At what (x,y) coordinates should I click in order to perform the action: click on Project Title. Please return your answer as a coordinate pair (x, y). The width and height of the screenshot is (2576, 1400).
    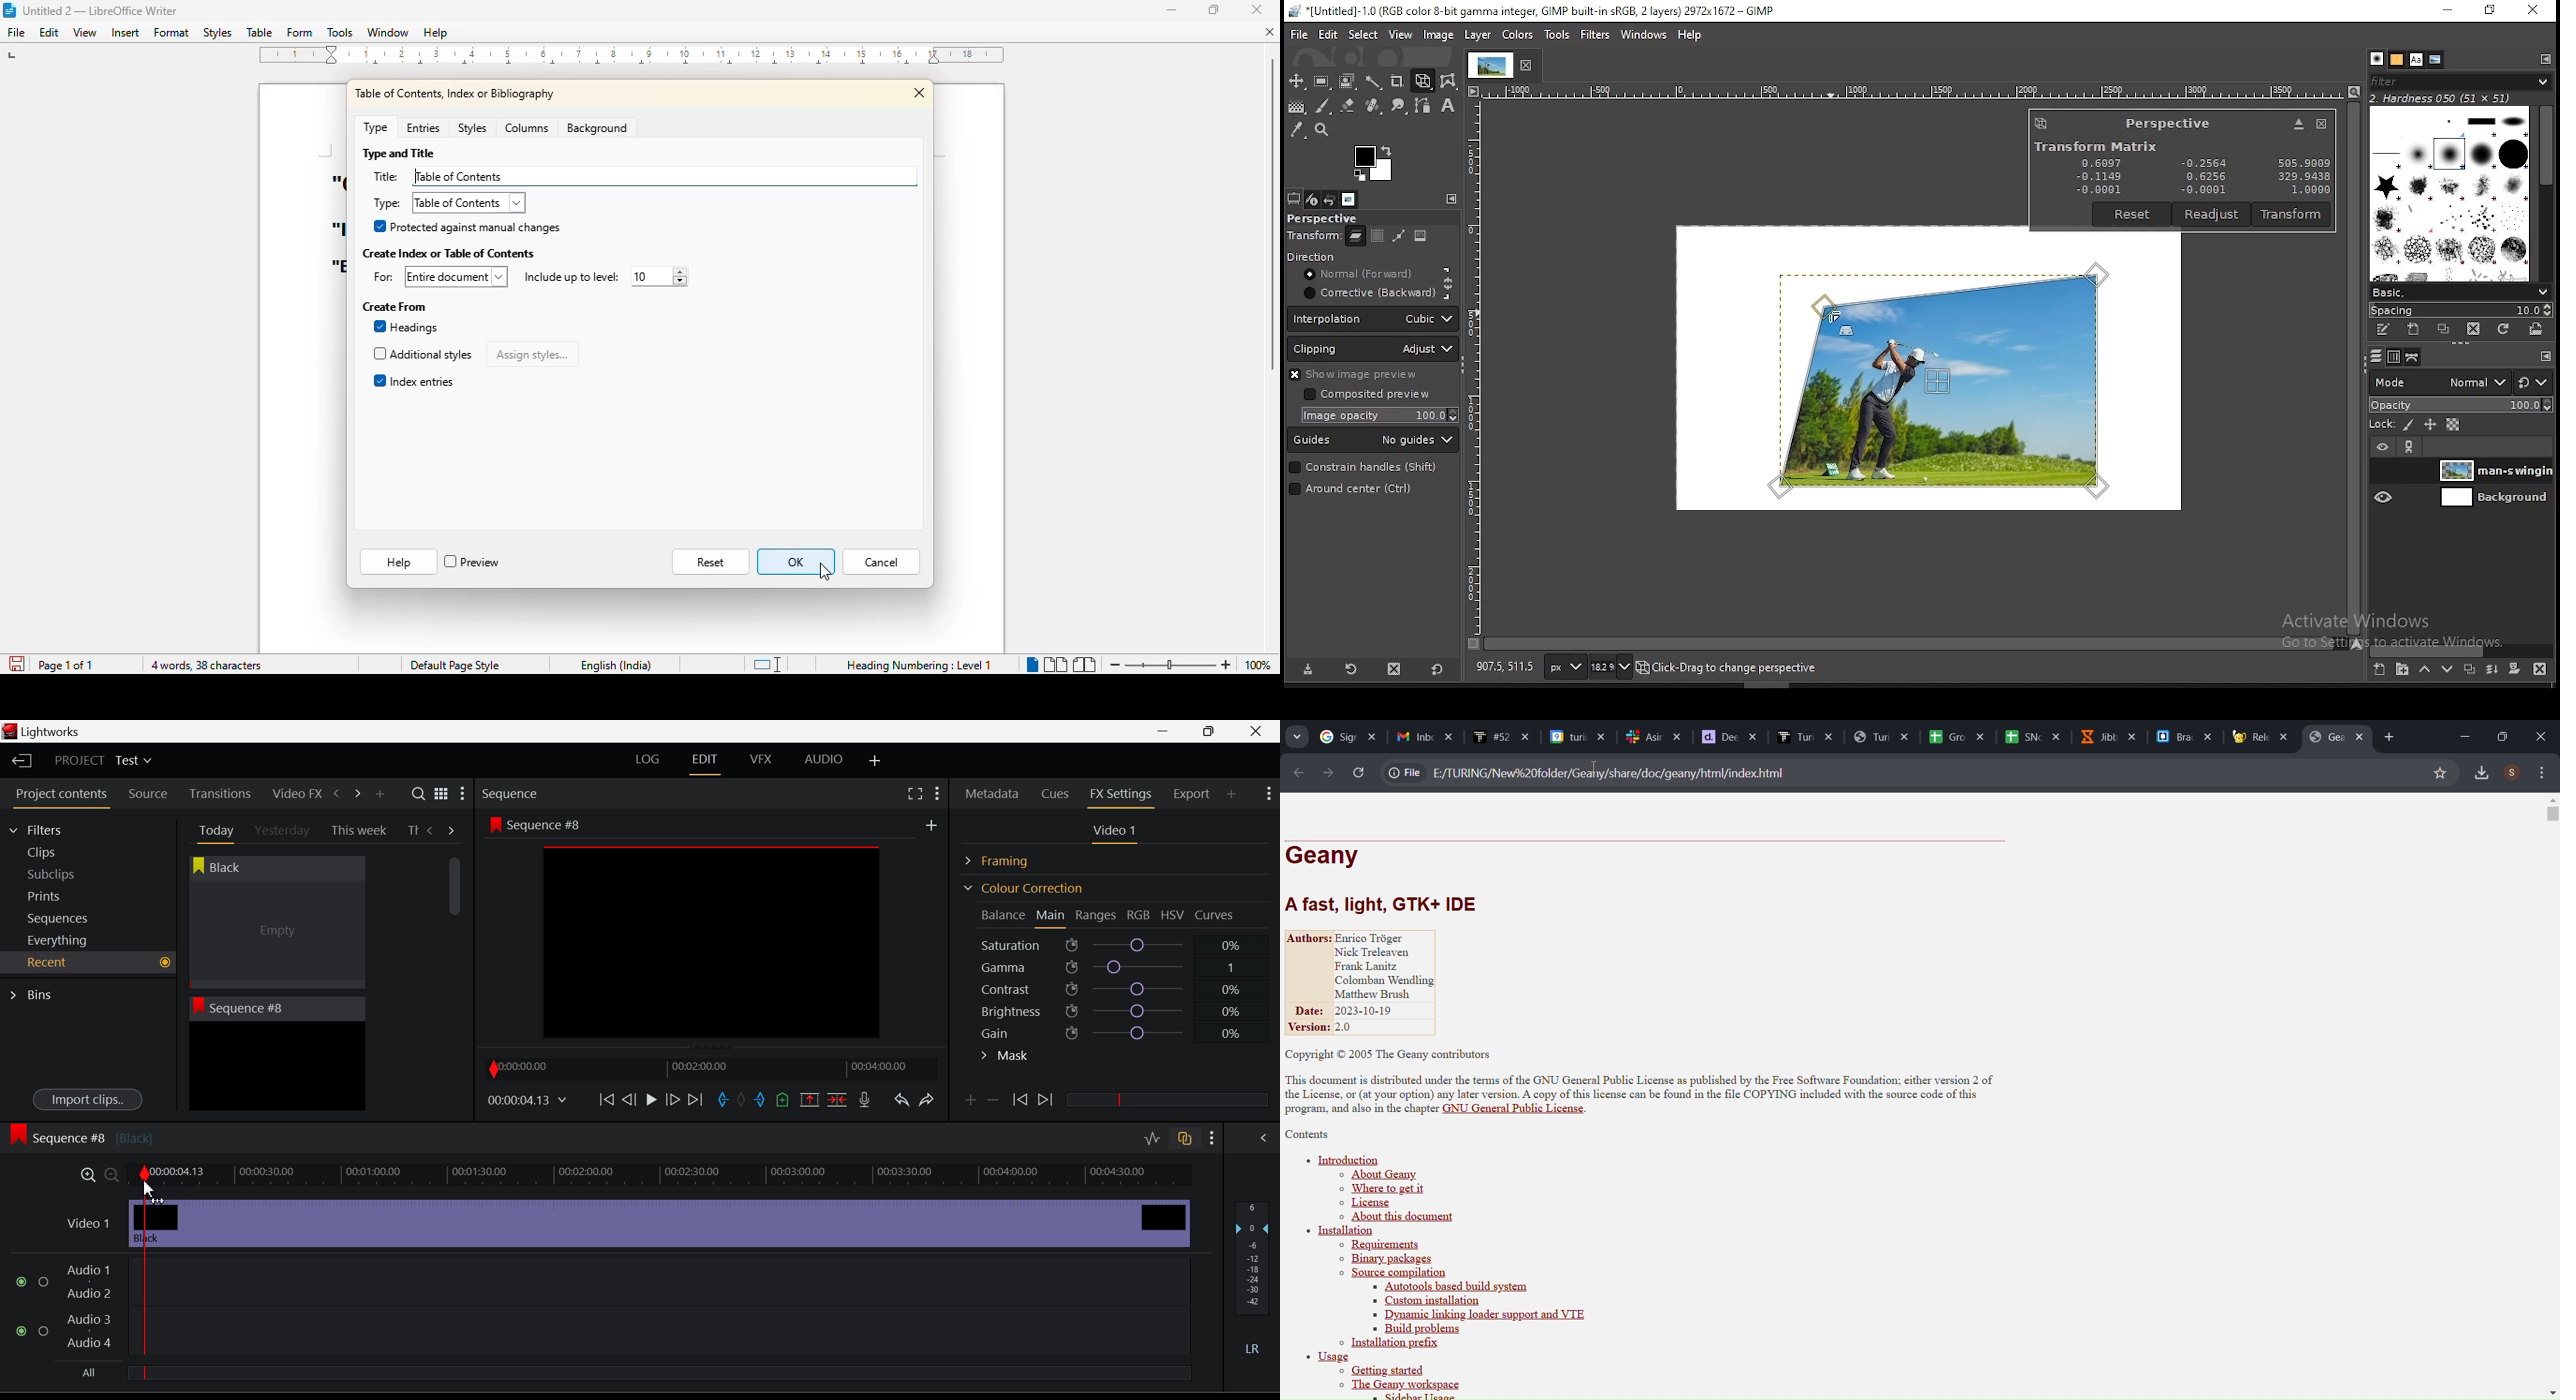
    Looking at the image, I should click on (103, 761).